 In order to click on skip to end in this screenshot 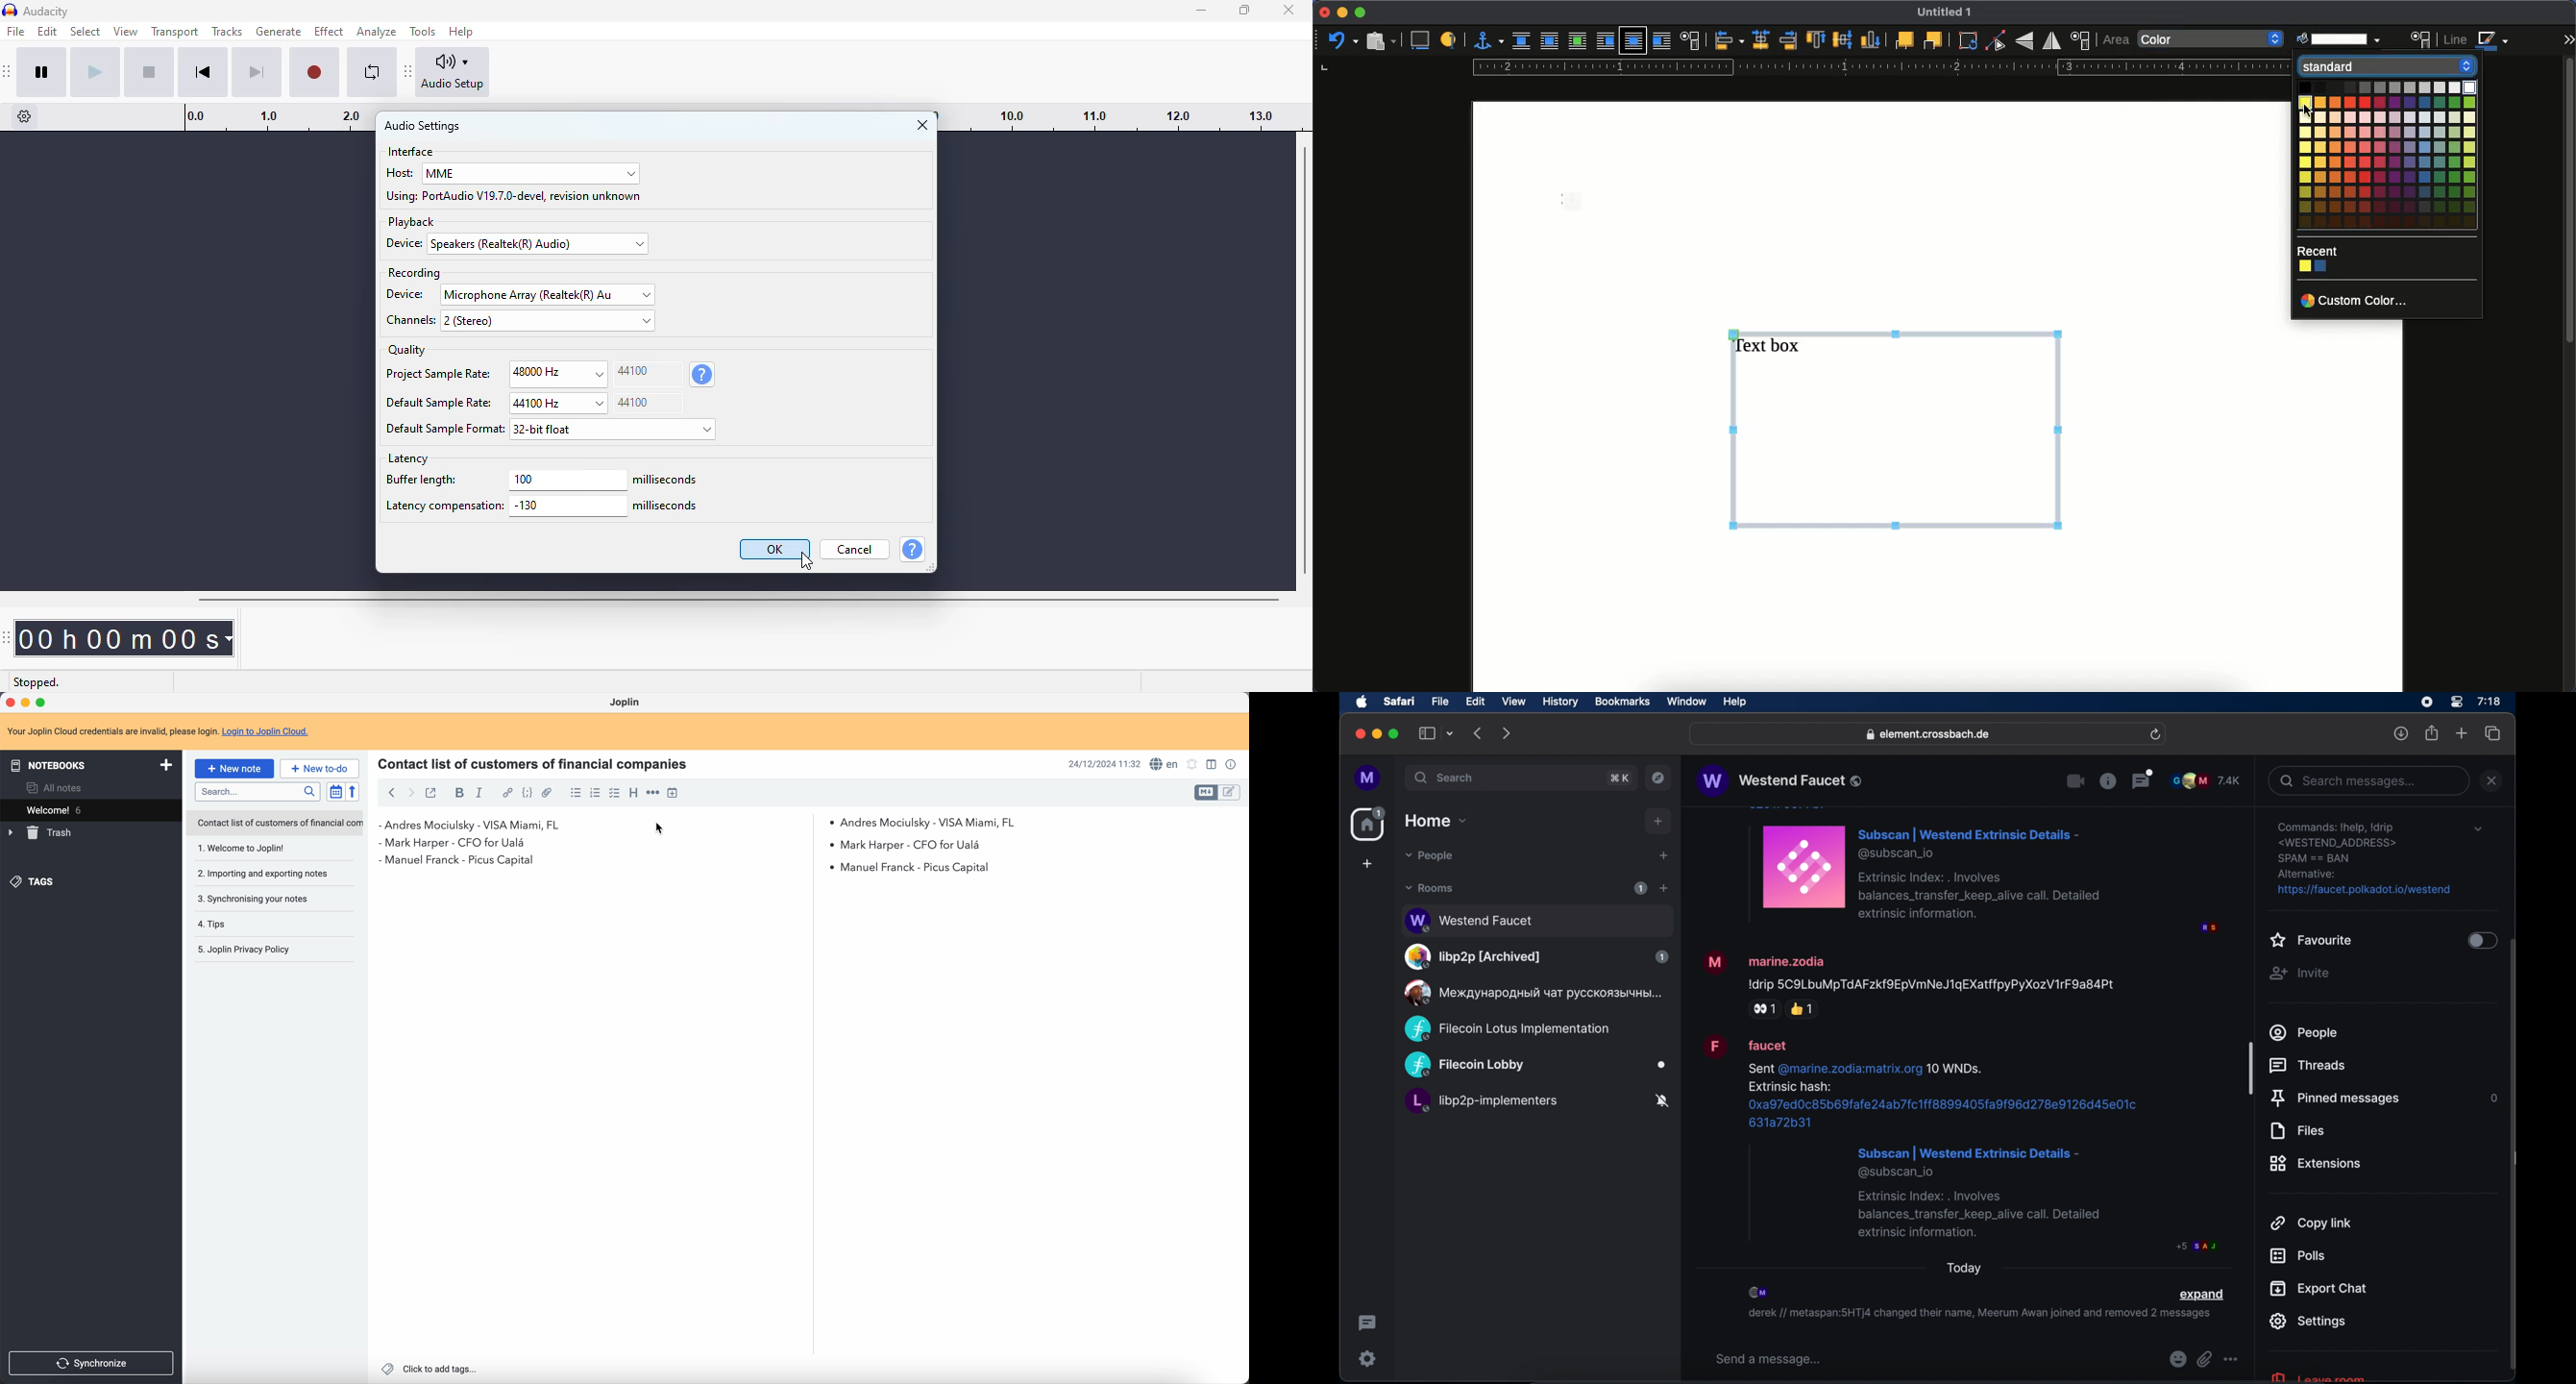, I will do `click(256, 73)`.